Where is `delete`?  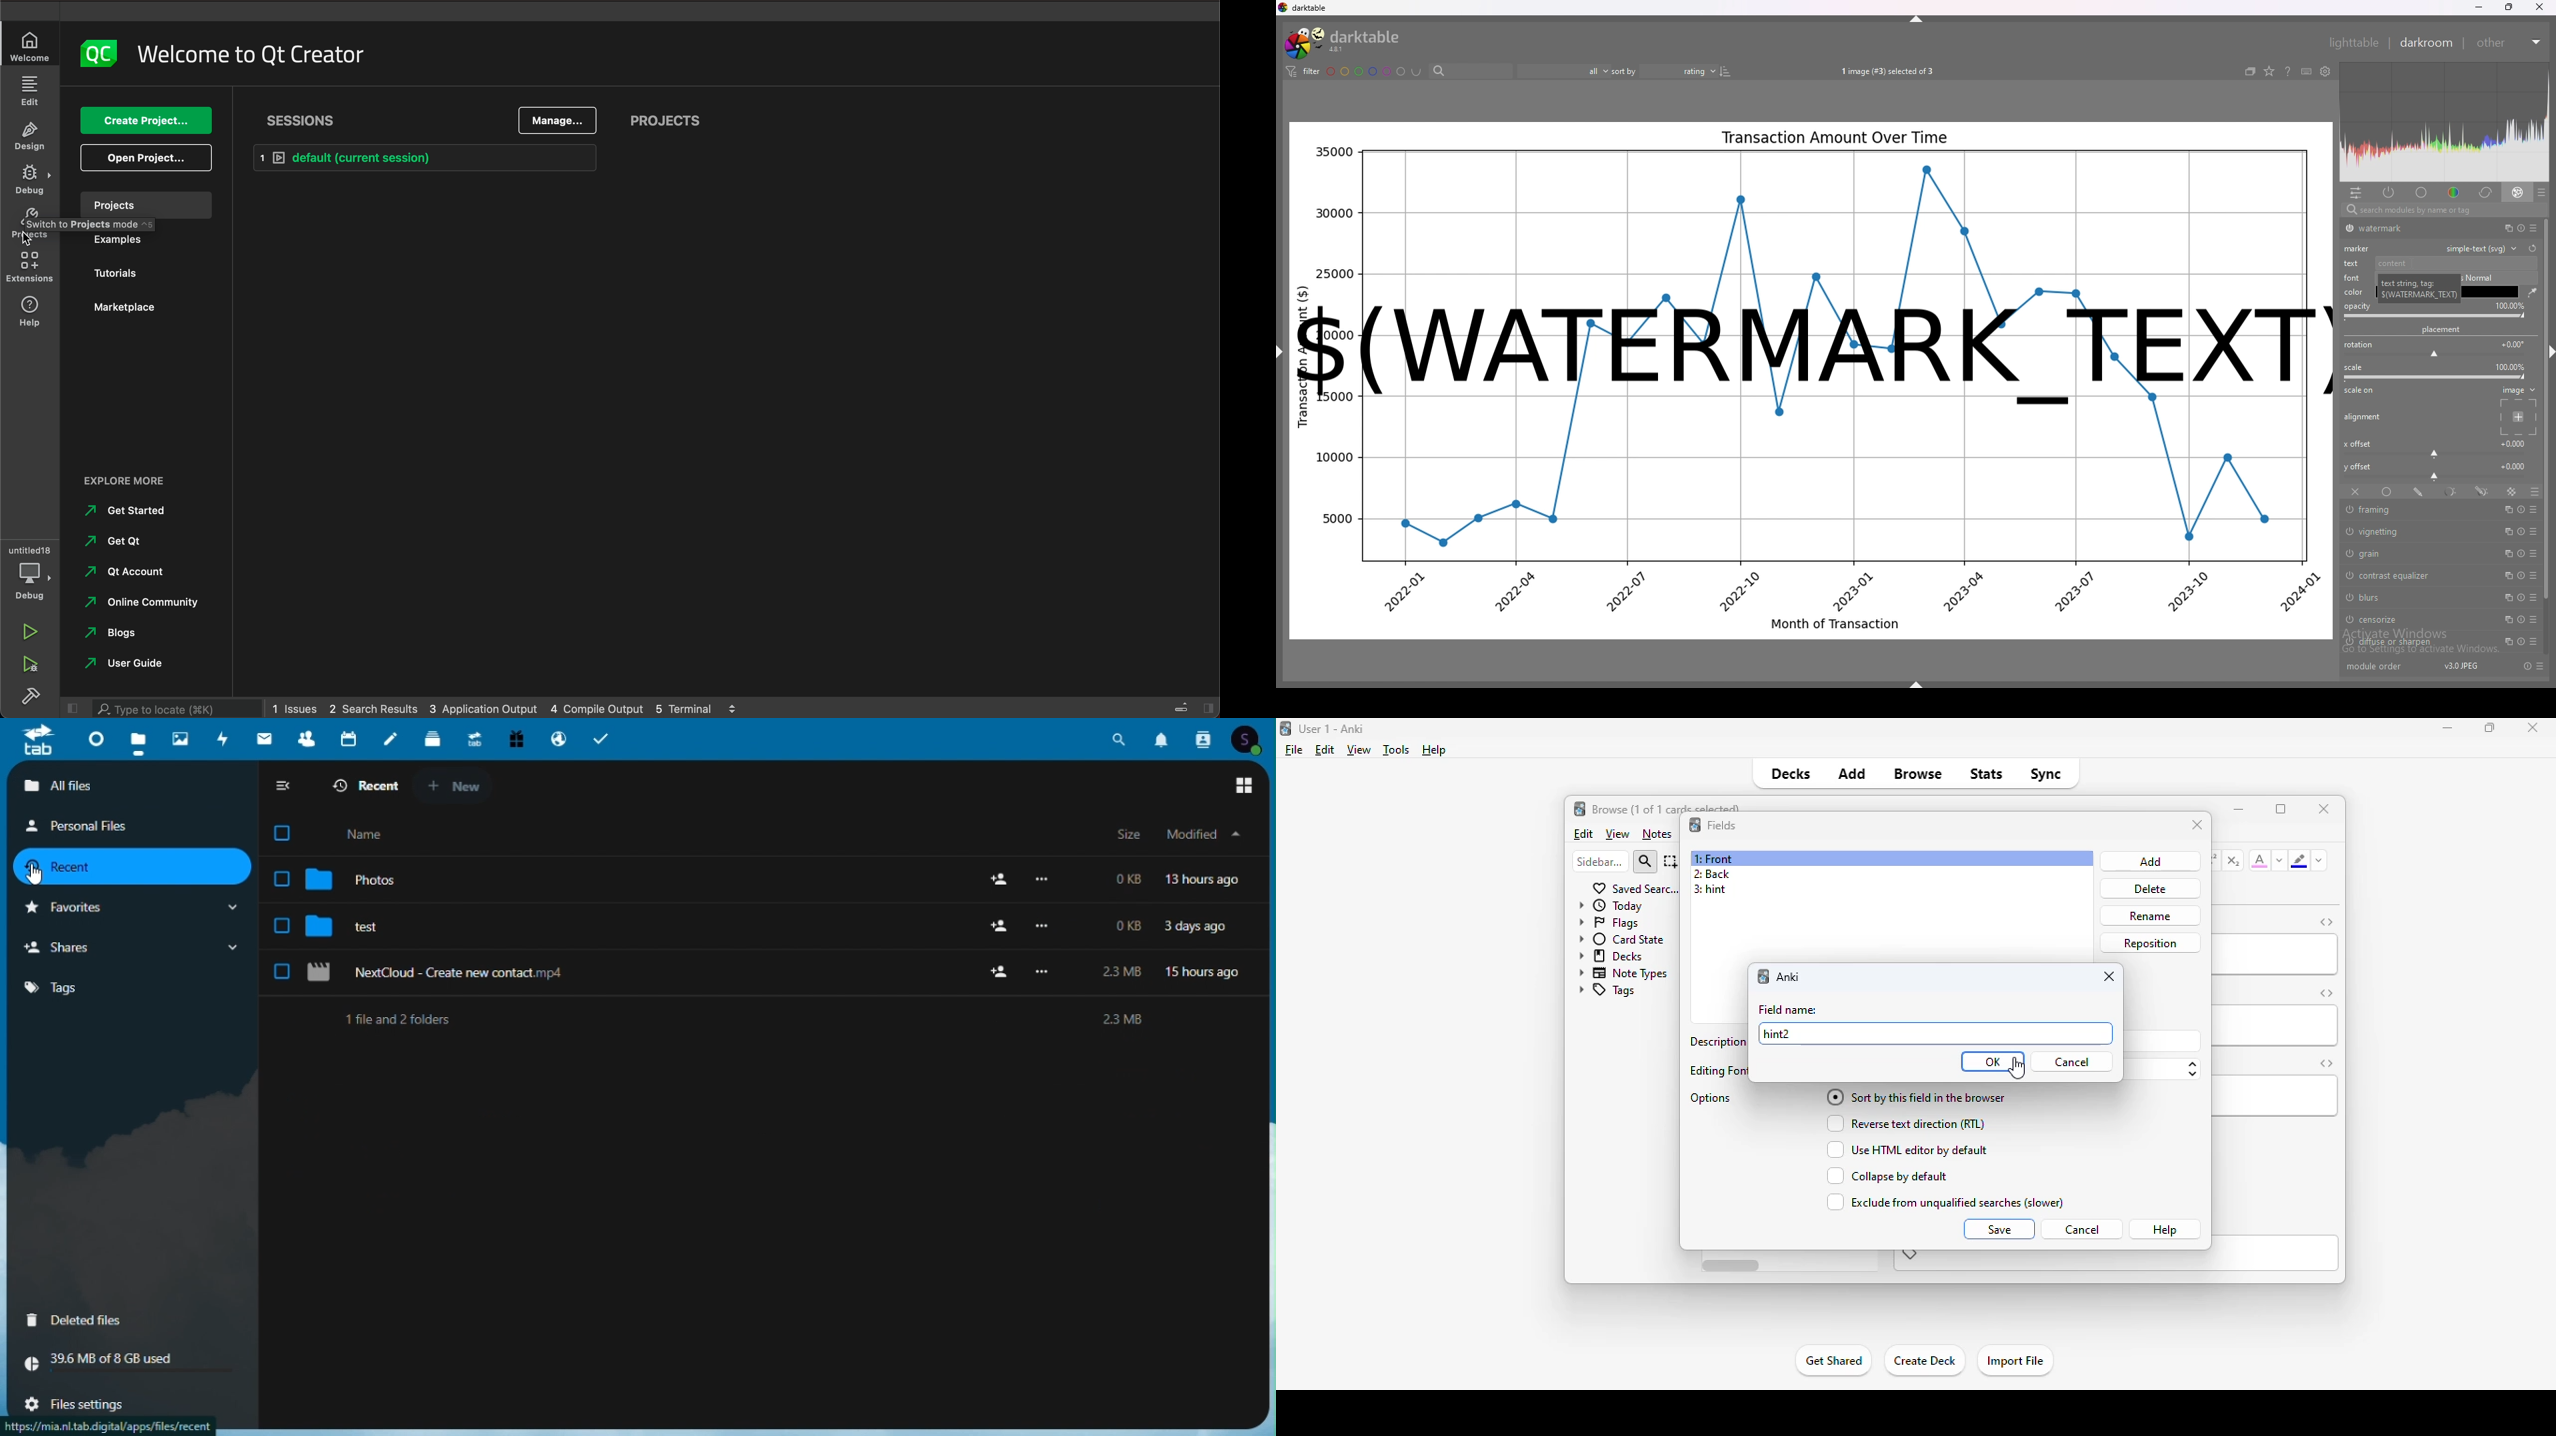 delete is located at coordinates (2150, 889).